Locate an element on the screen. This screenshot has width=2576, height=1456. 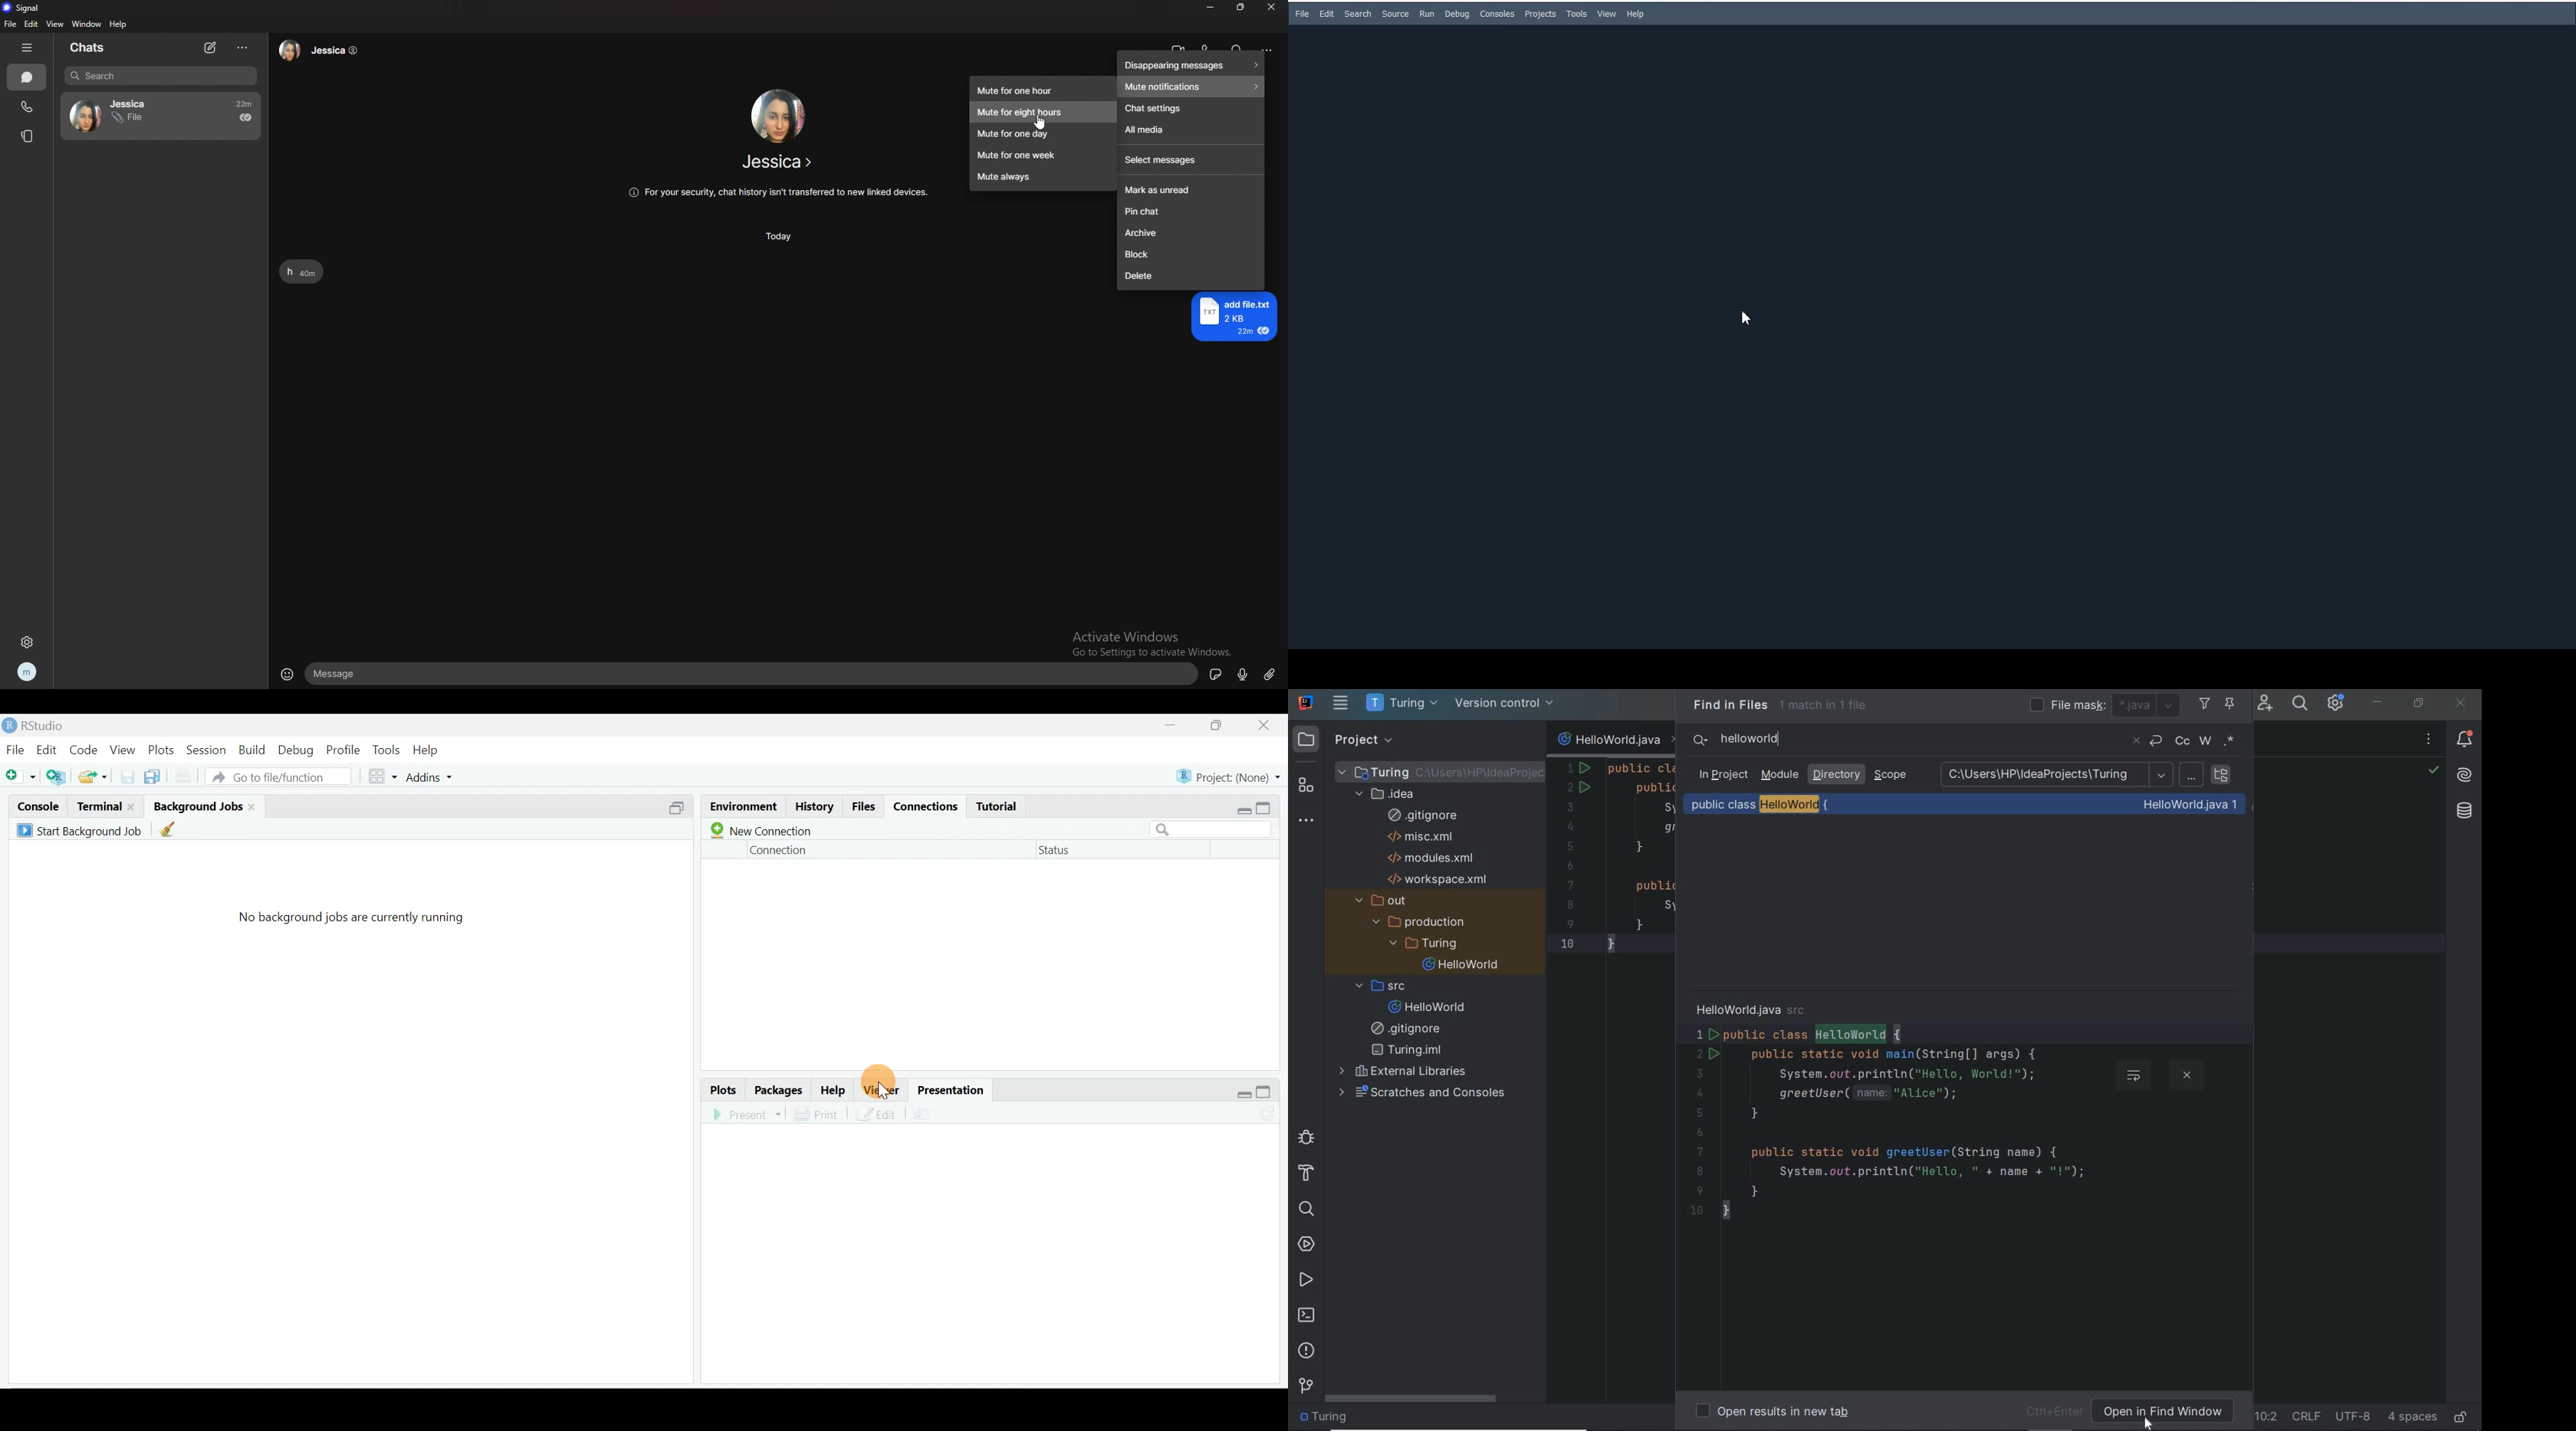
Today is located at coordinates (770, 234).